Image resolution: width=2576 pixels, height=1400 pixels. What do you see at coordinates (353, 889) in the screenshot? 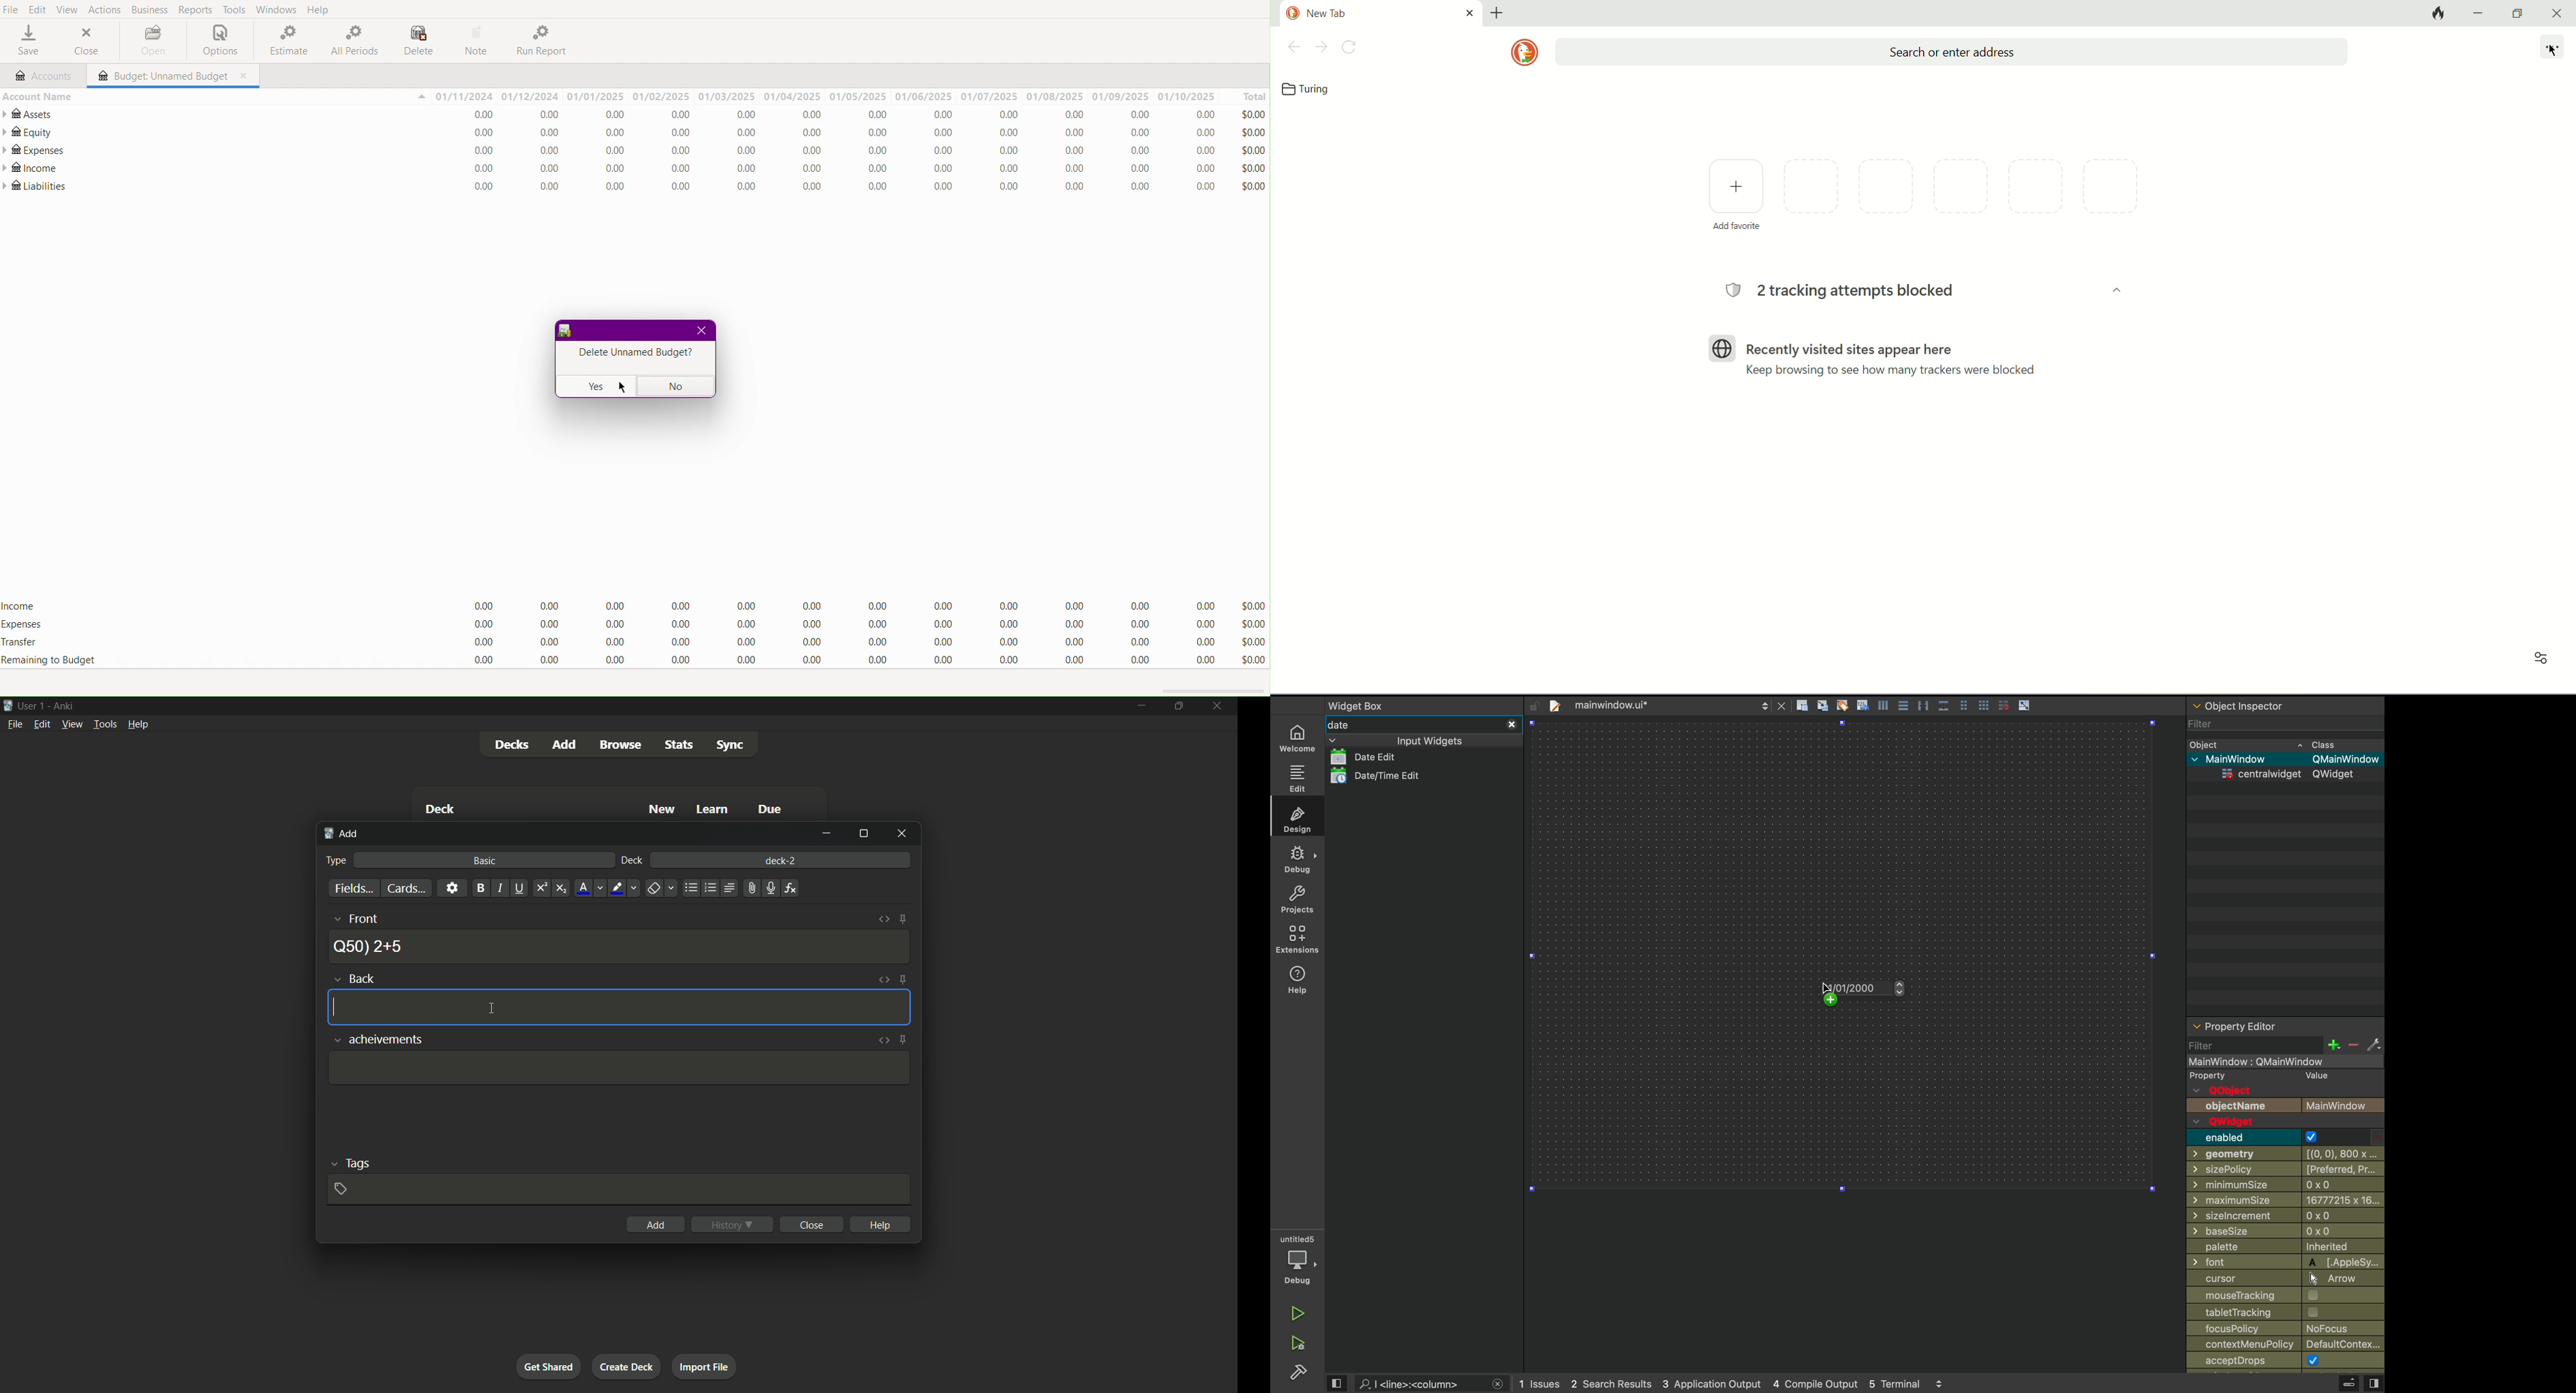
I see `fields` at bounding box center [353, 889].